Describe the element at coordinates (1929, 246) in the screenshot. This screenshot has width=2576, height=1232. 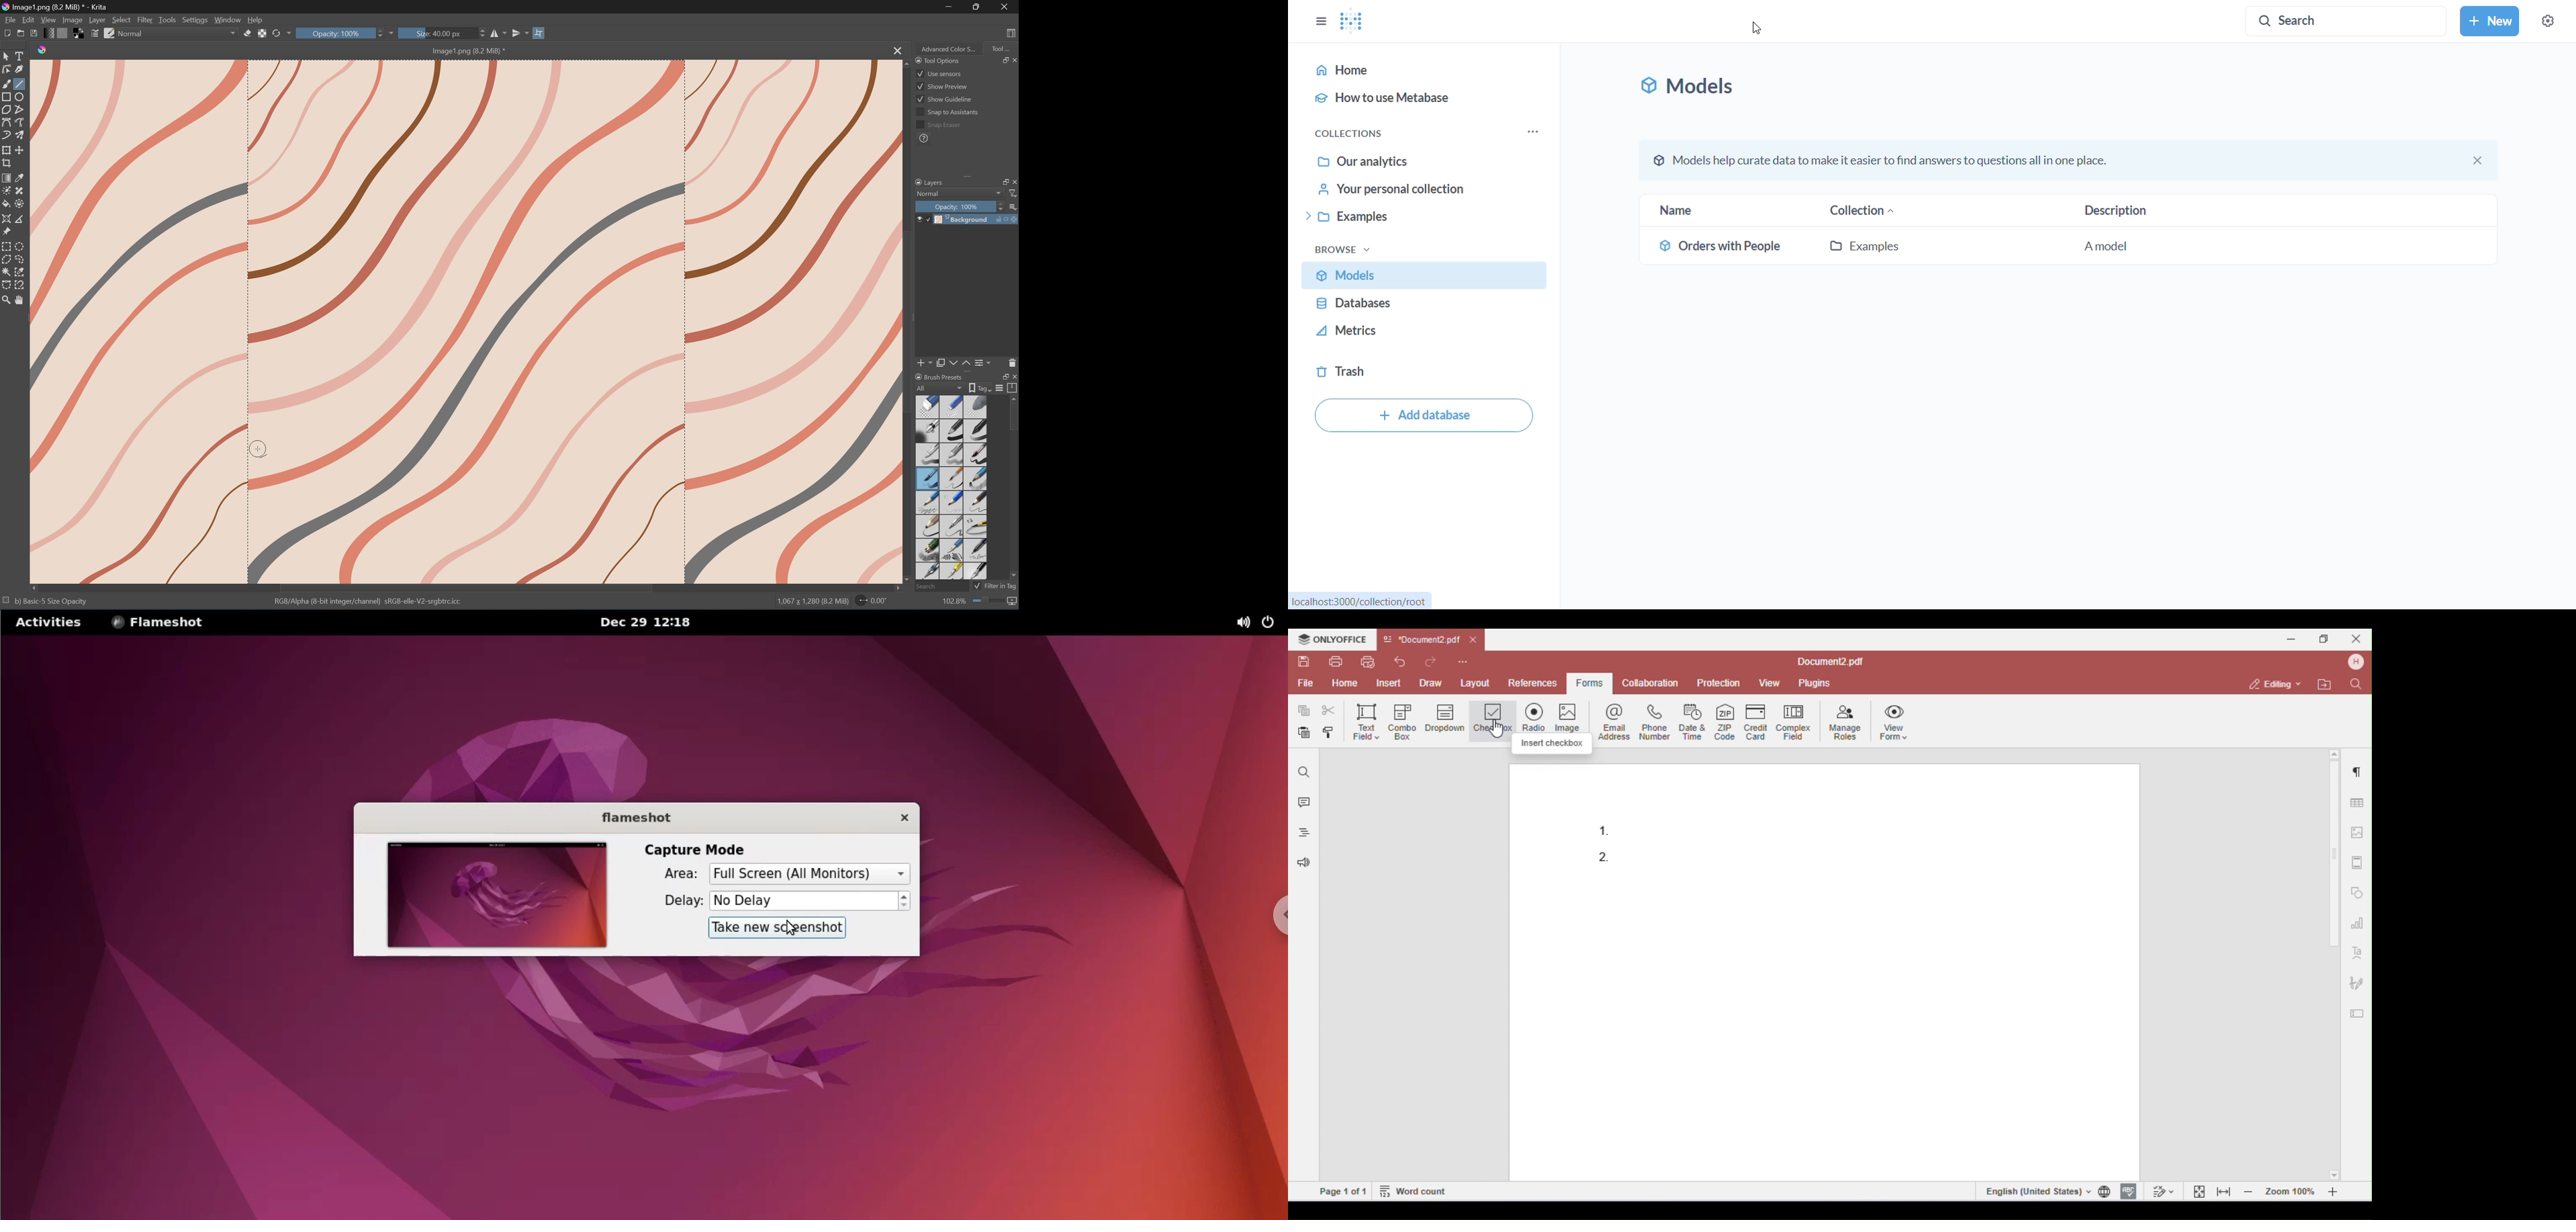
I see `example model` at that location.